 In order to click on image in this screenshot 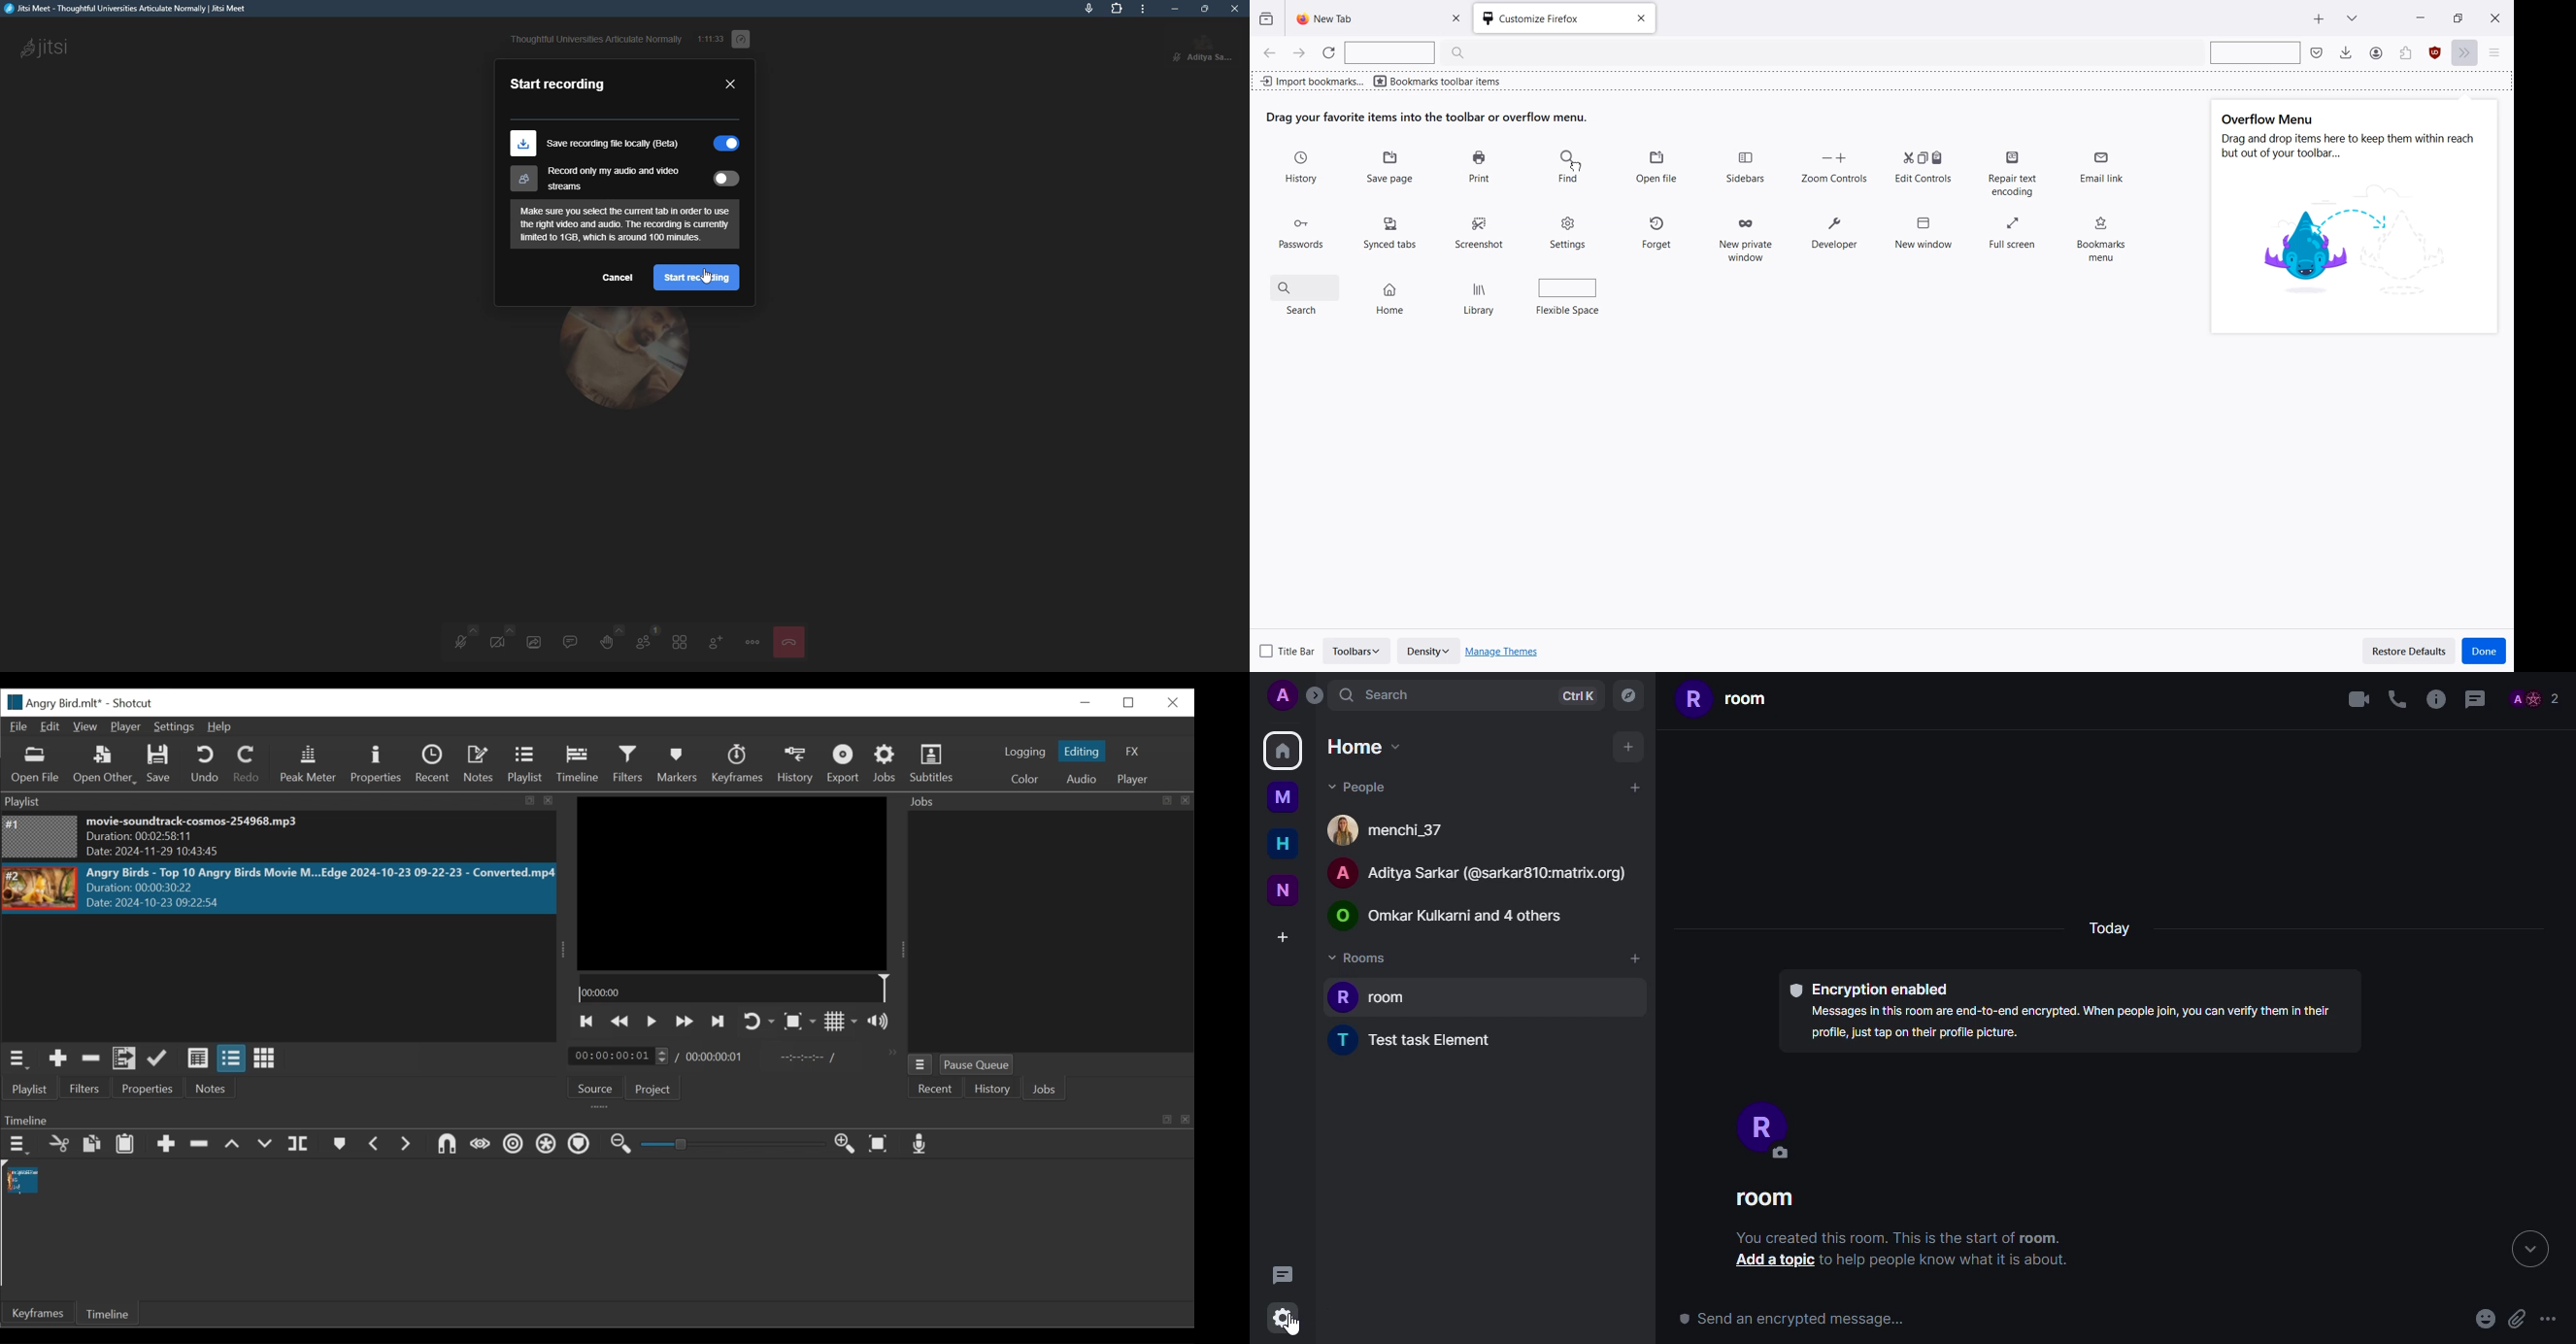, I will do `click(2359, 243)`.